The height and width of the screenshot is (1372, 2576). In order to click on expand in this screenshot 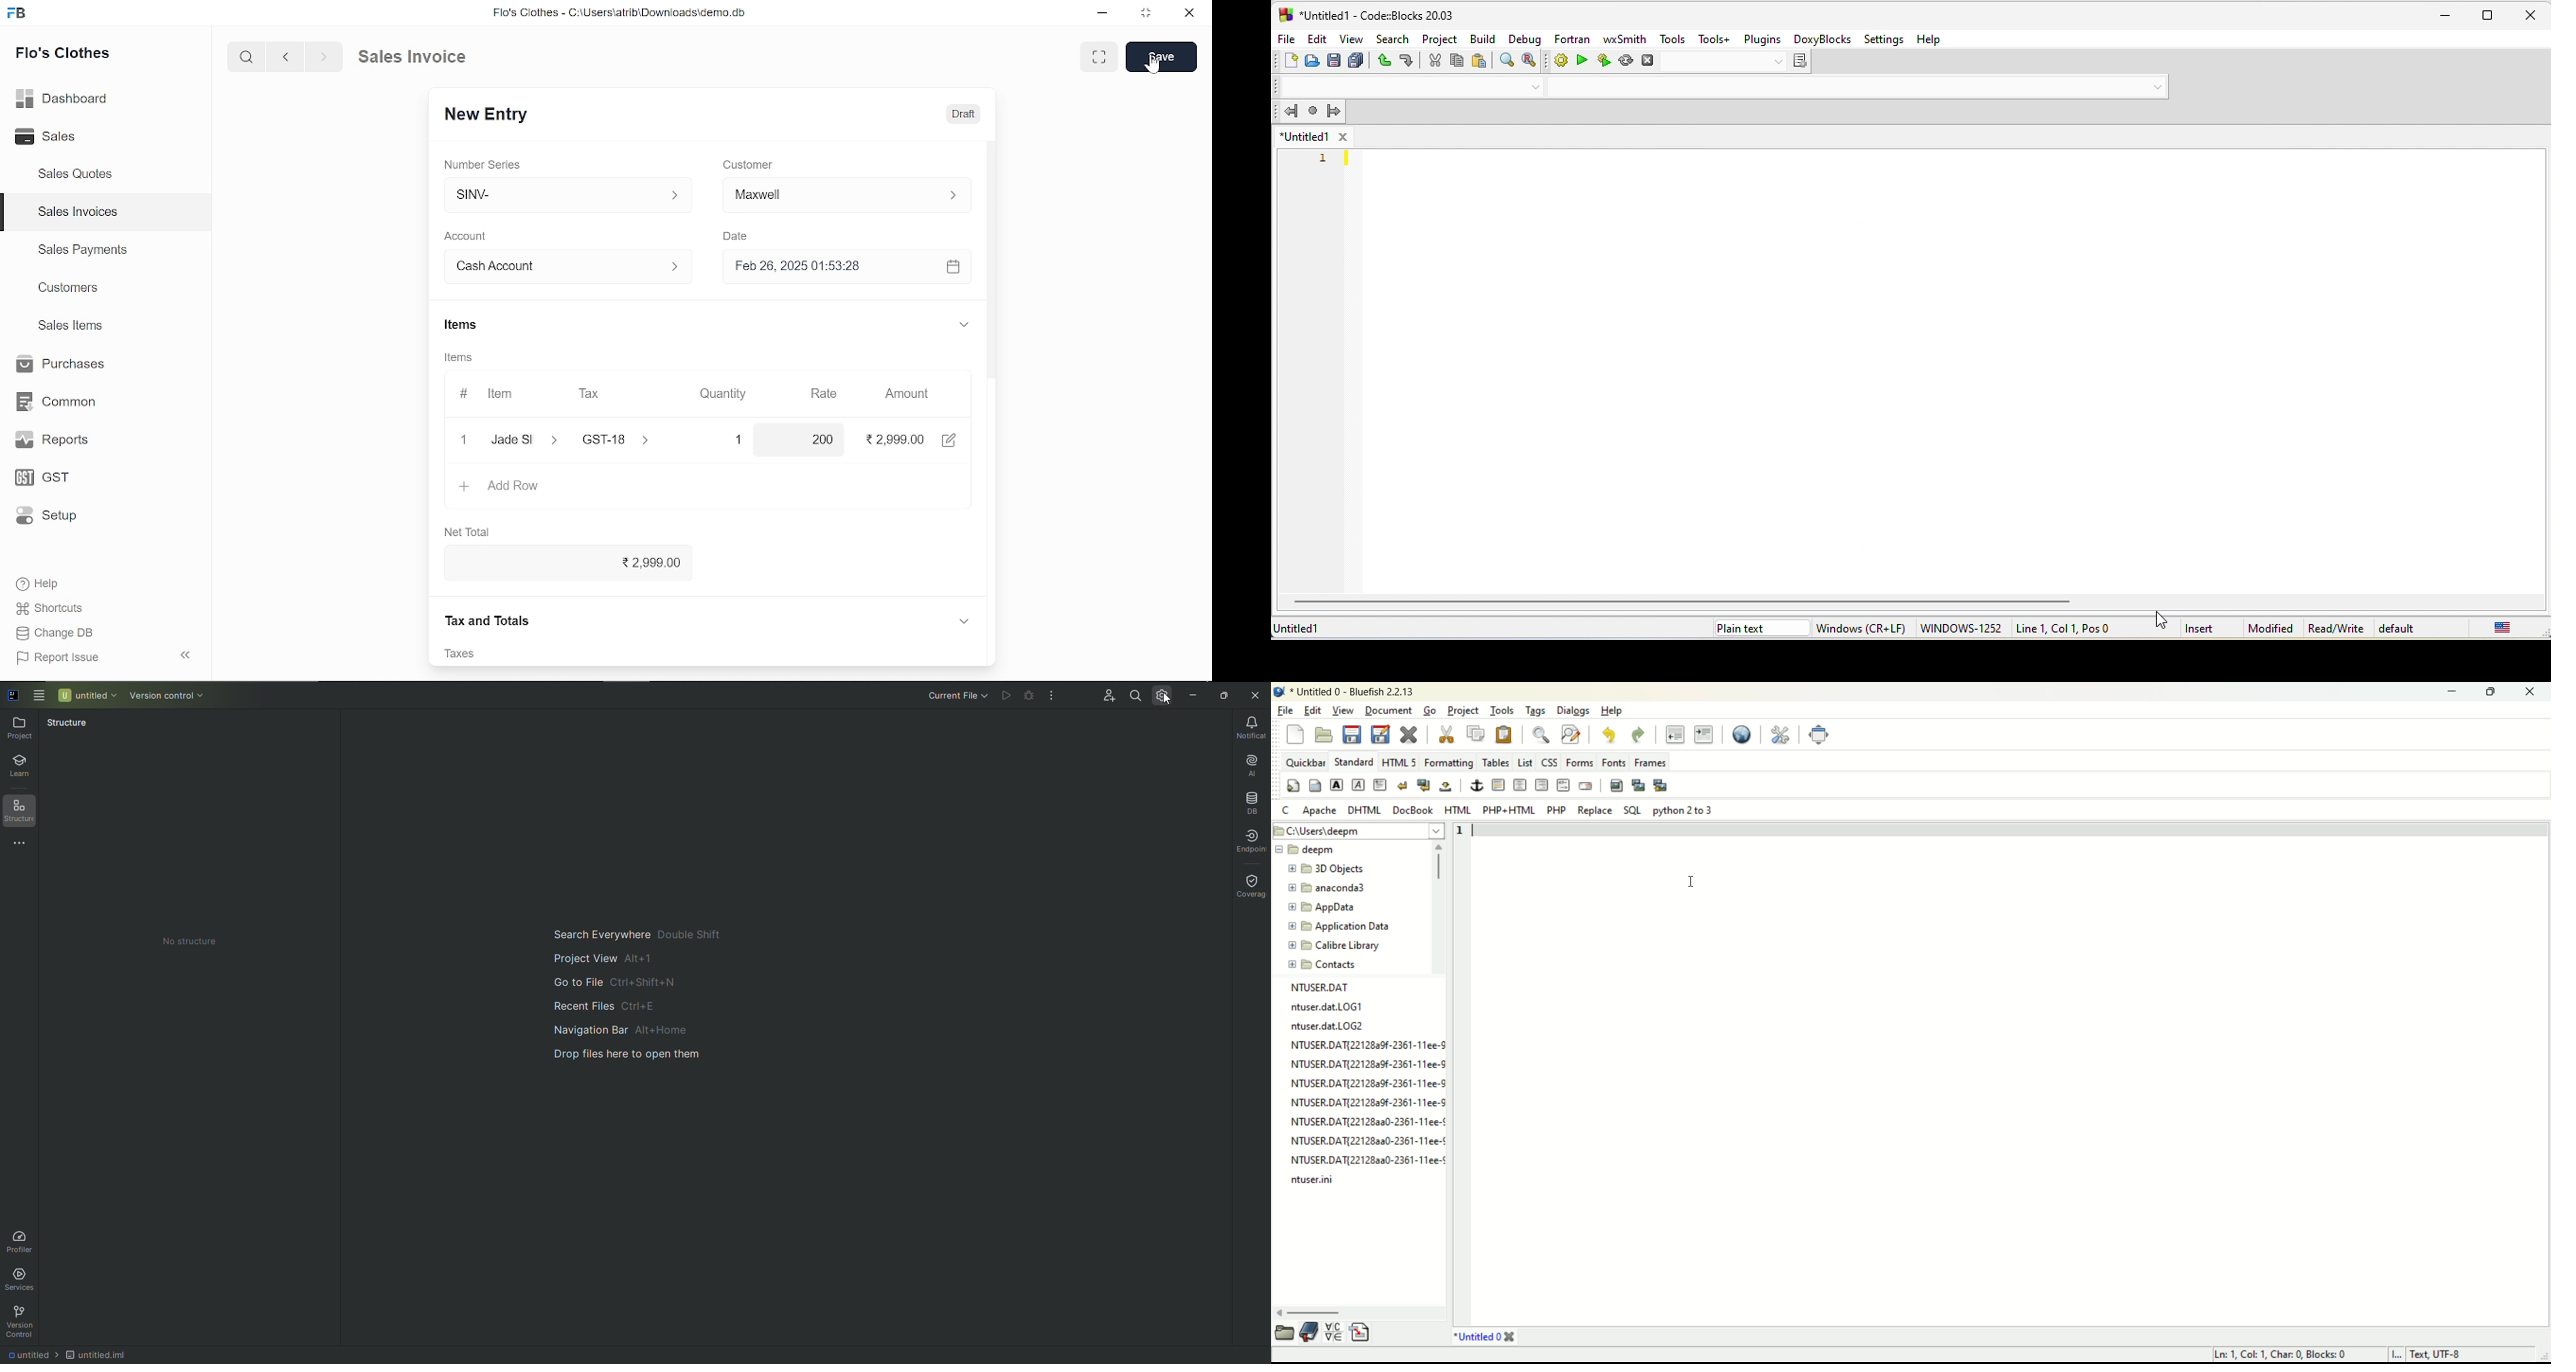, I will do `click(962, 323)`.